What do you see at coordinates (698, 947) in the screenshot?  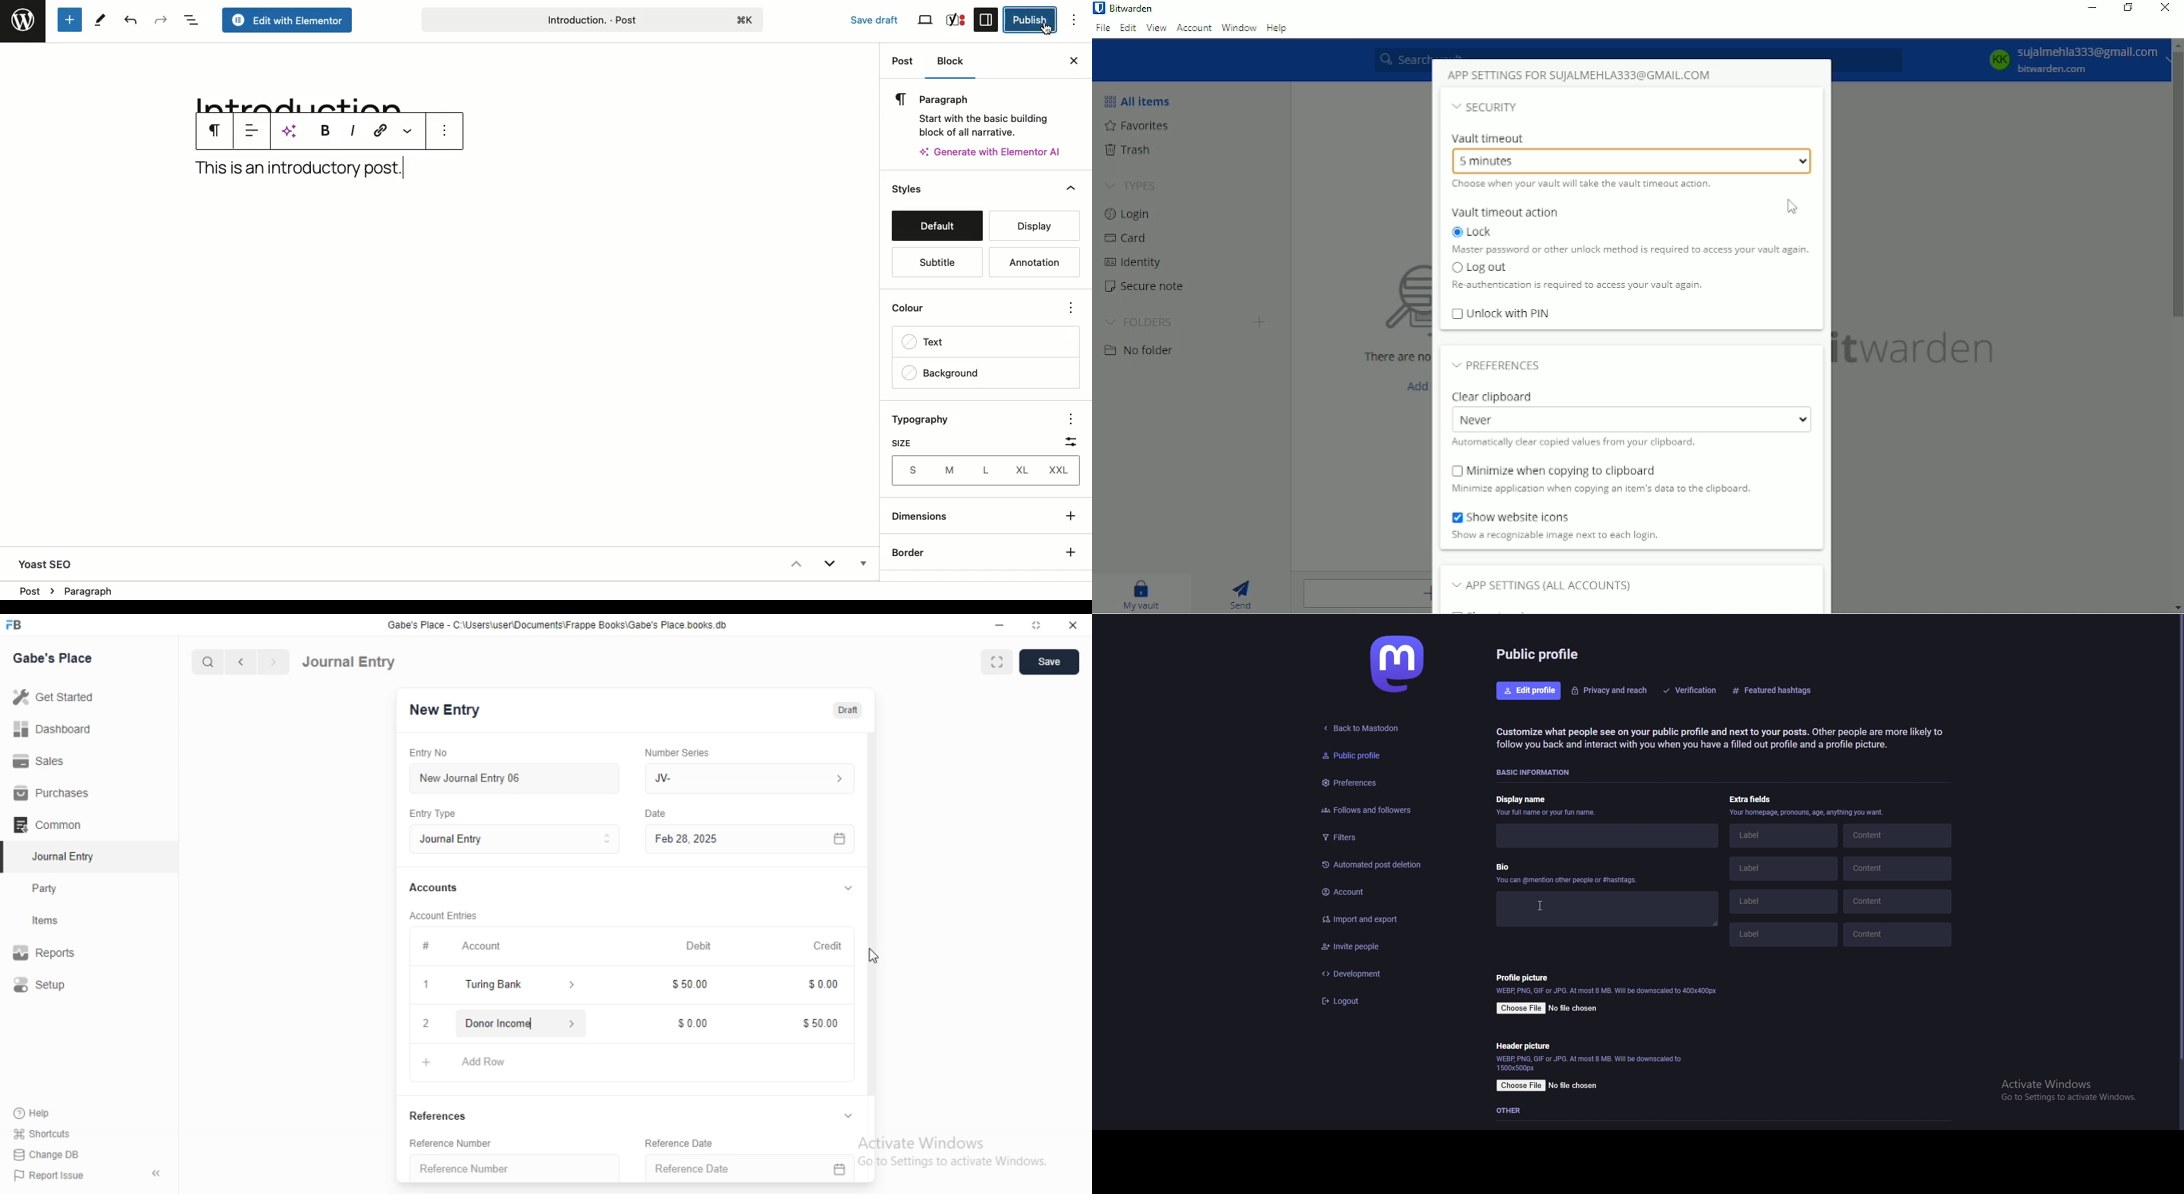 I see `Debit` at bounding box center [698, 947].